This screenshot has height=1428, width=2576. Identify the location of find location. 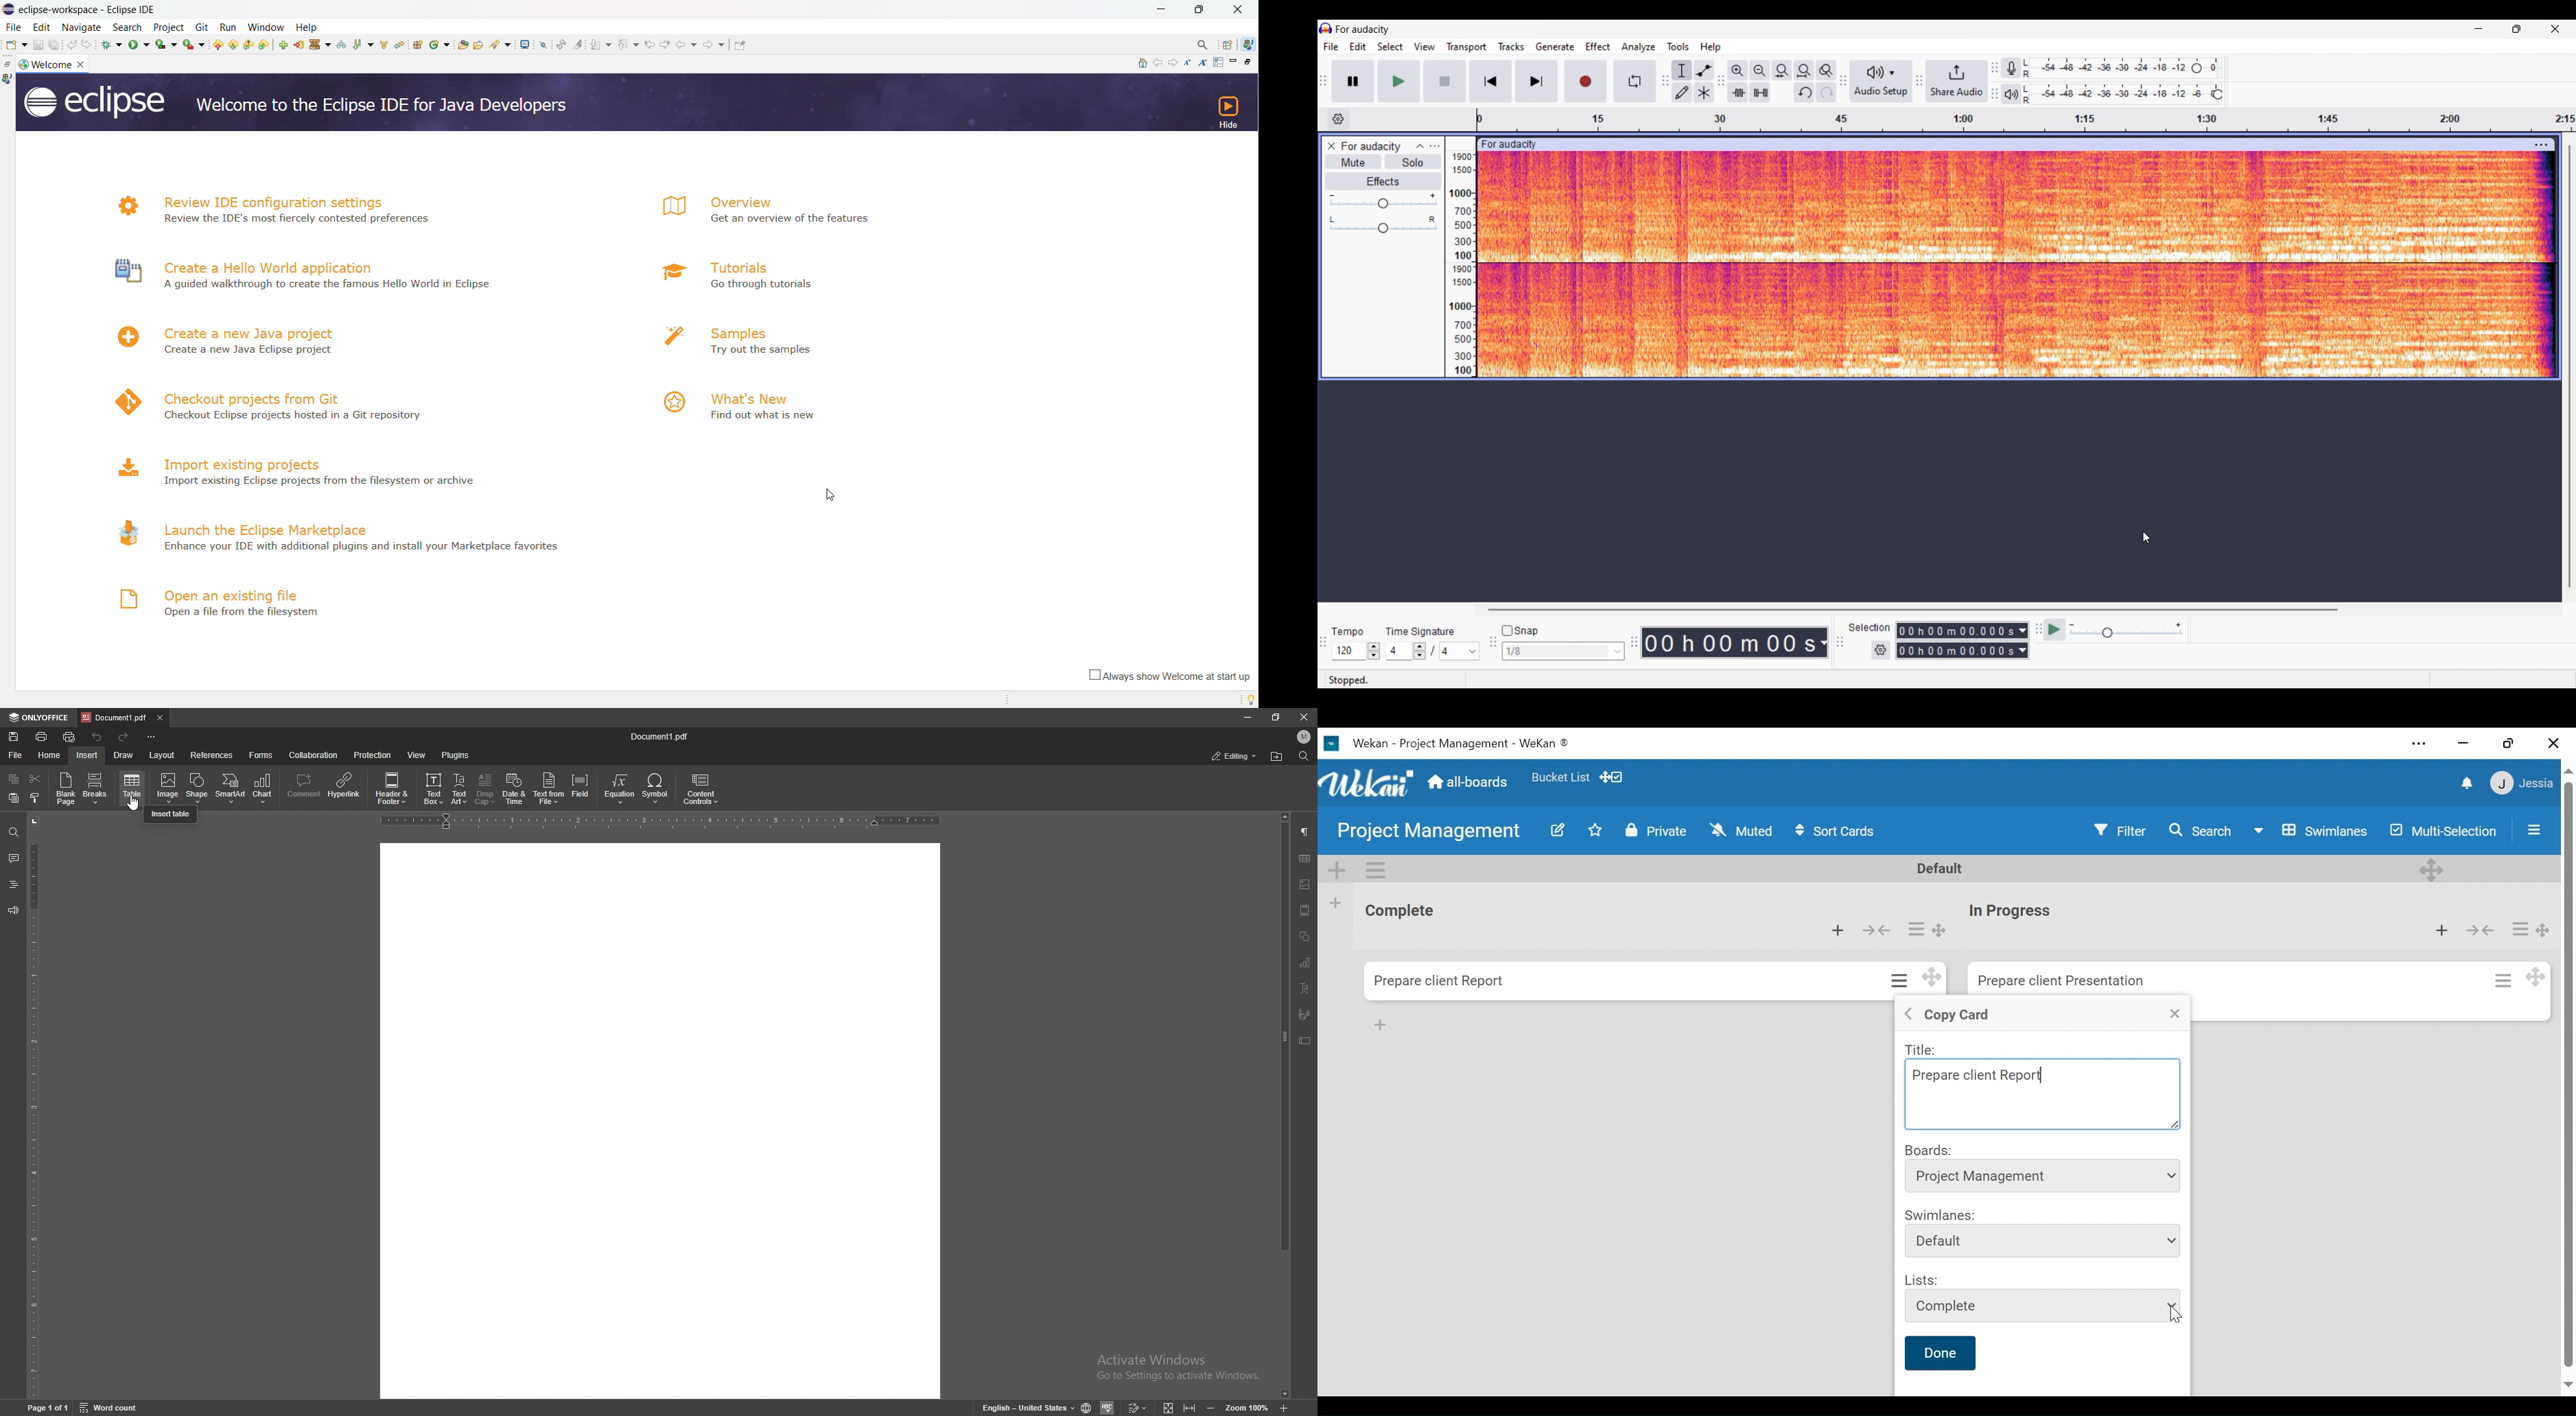
(1277, 756).